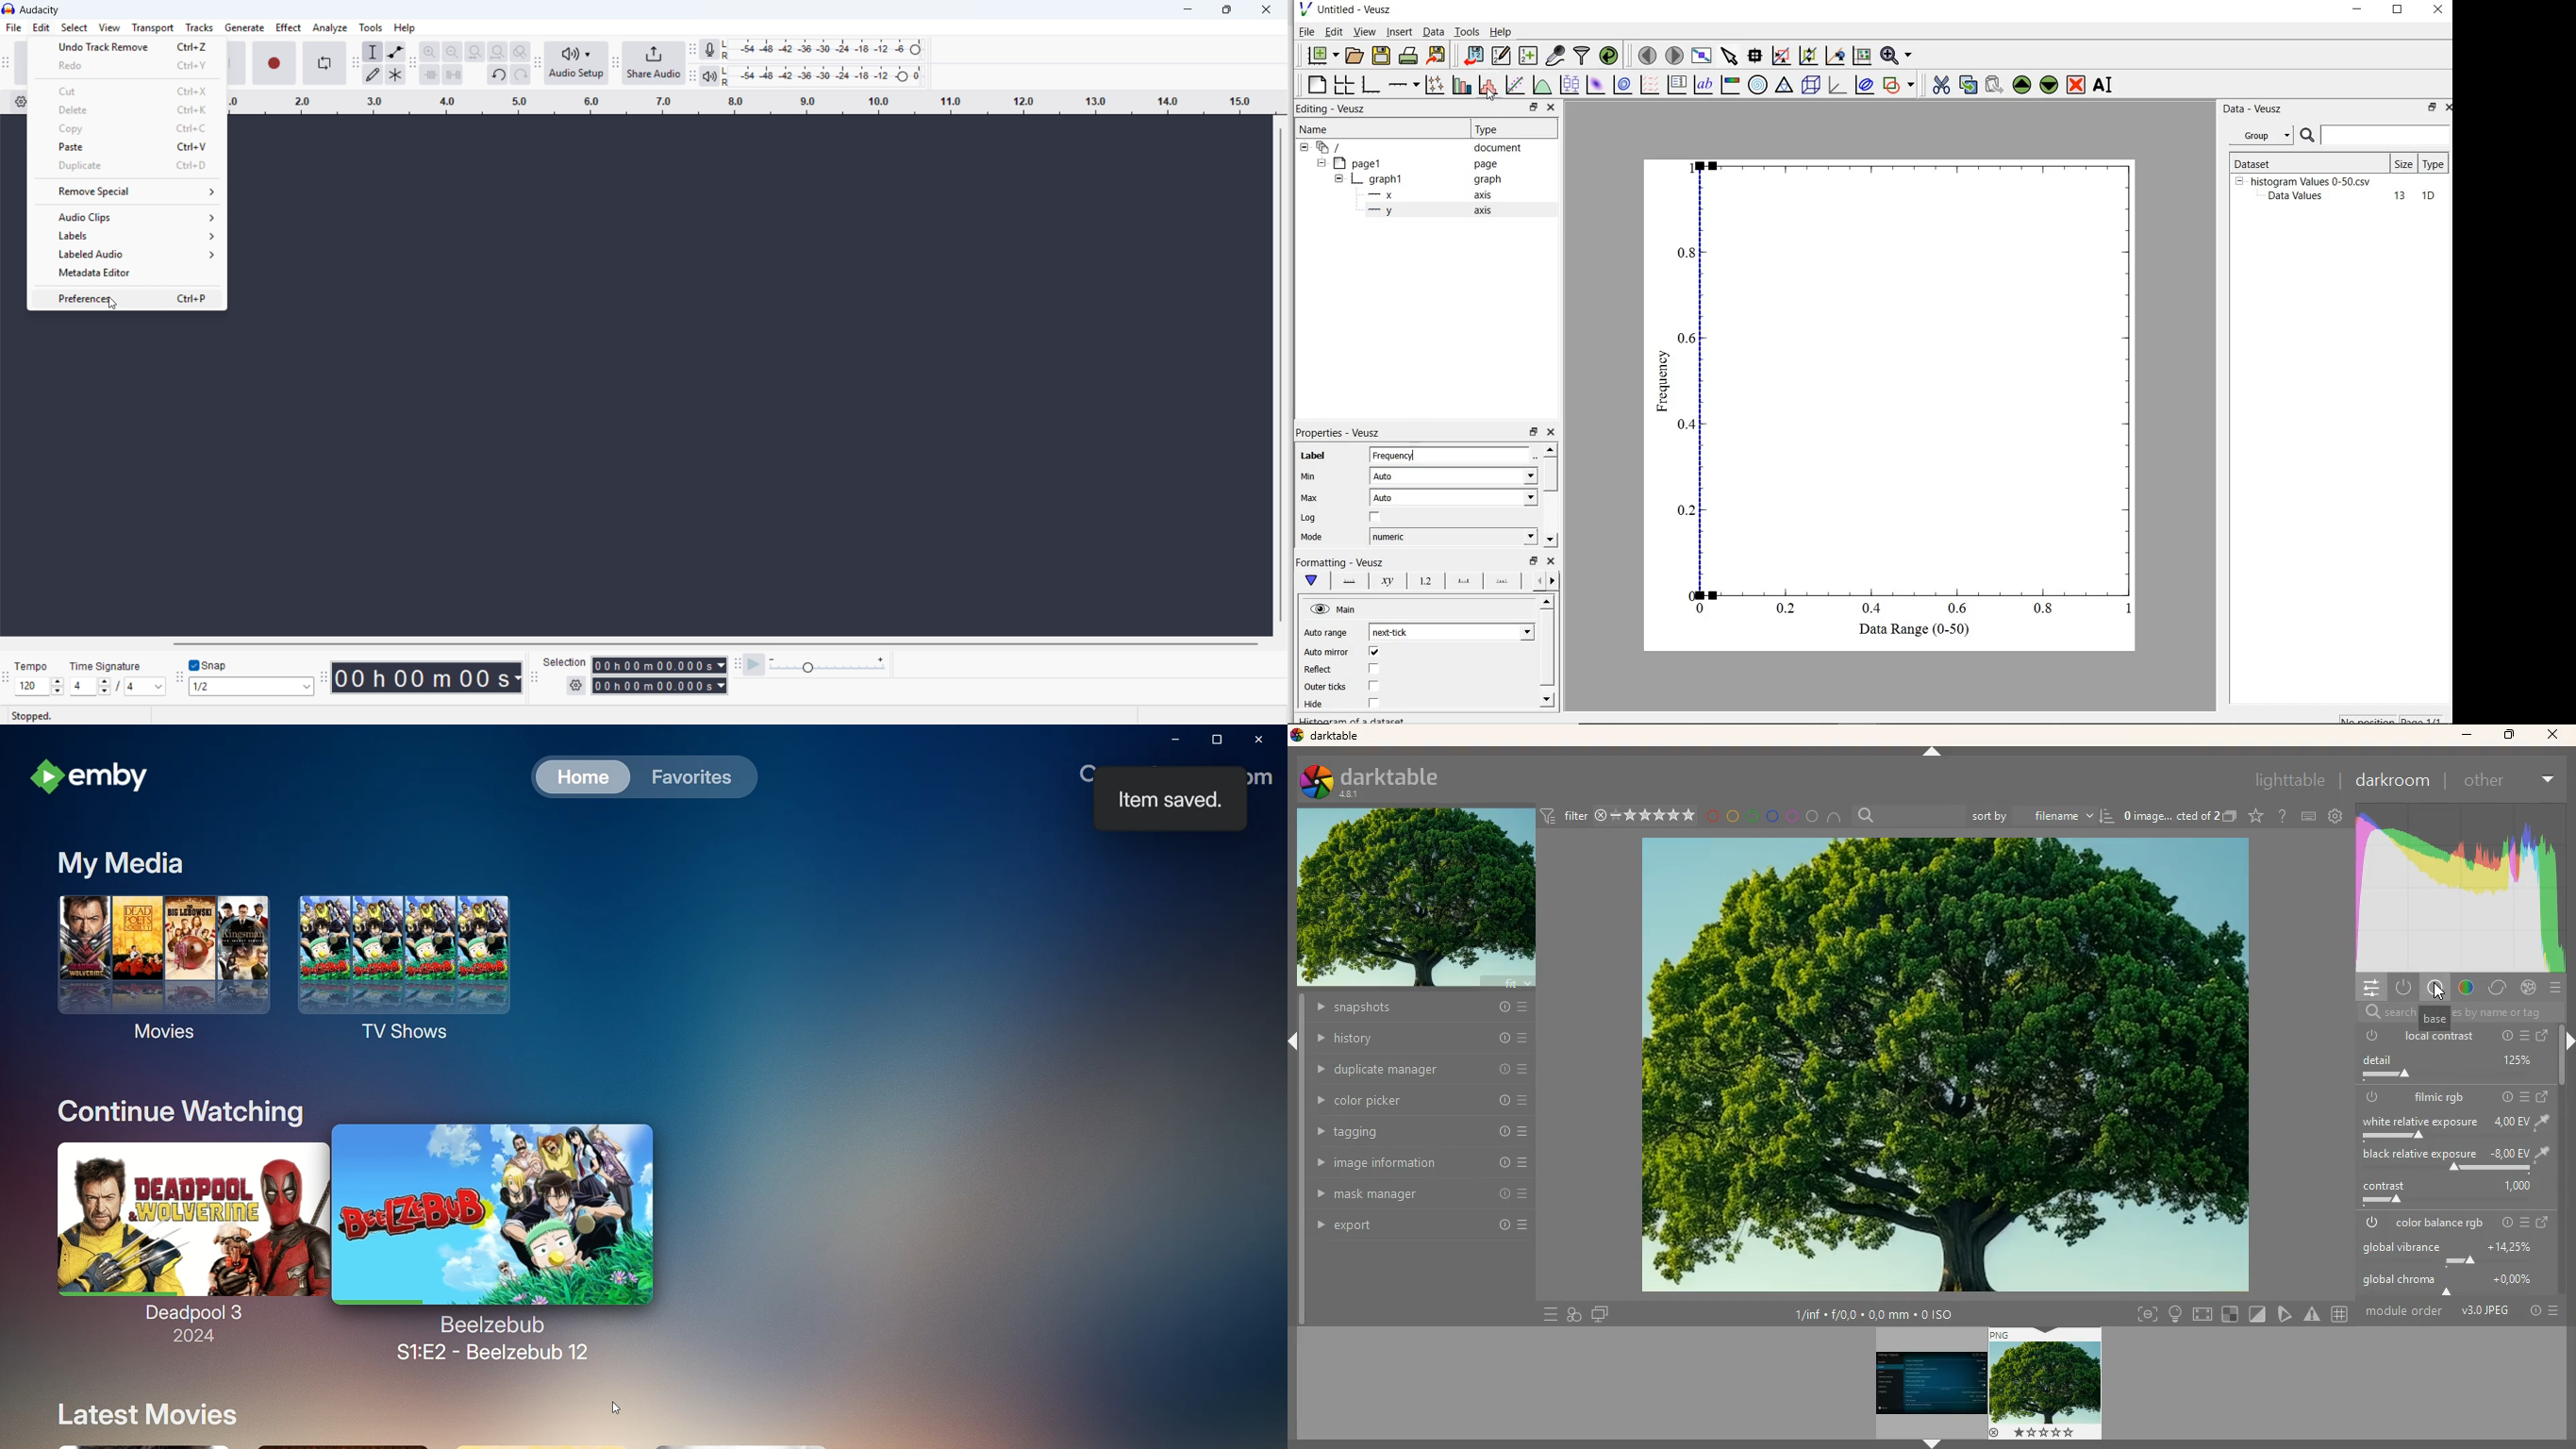 This screenshot has width=2576, height=1456. Describe the element at coordinates (828, 665) in the screenshot. I see `playback speed` at that location.